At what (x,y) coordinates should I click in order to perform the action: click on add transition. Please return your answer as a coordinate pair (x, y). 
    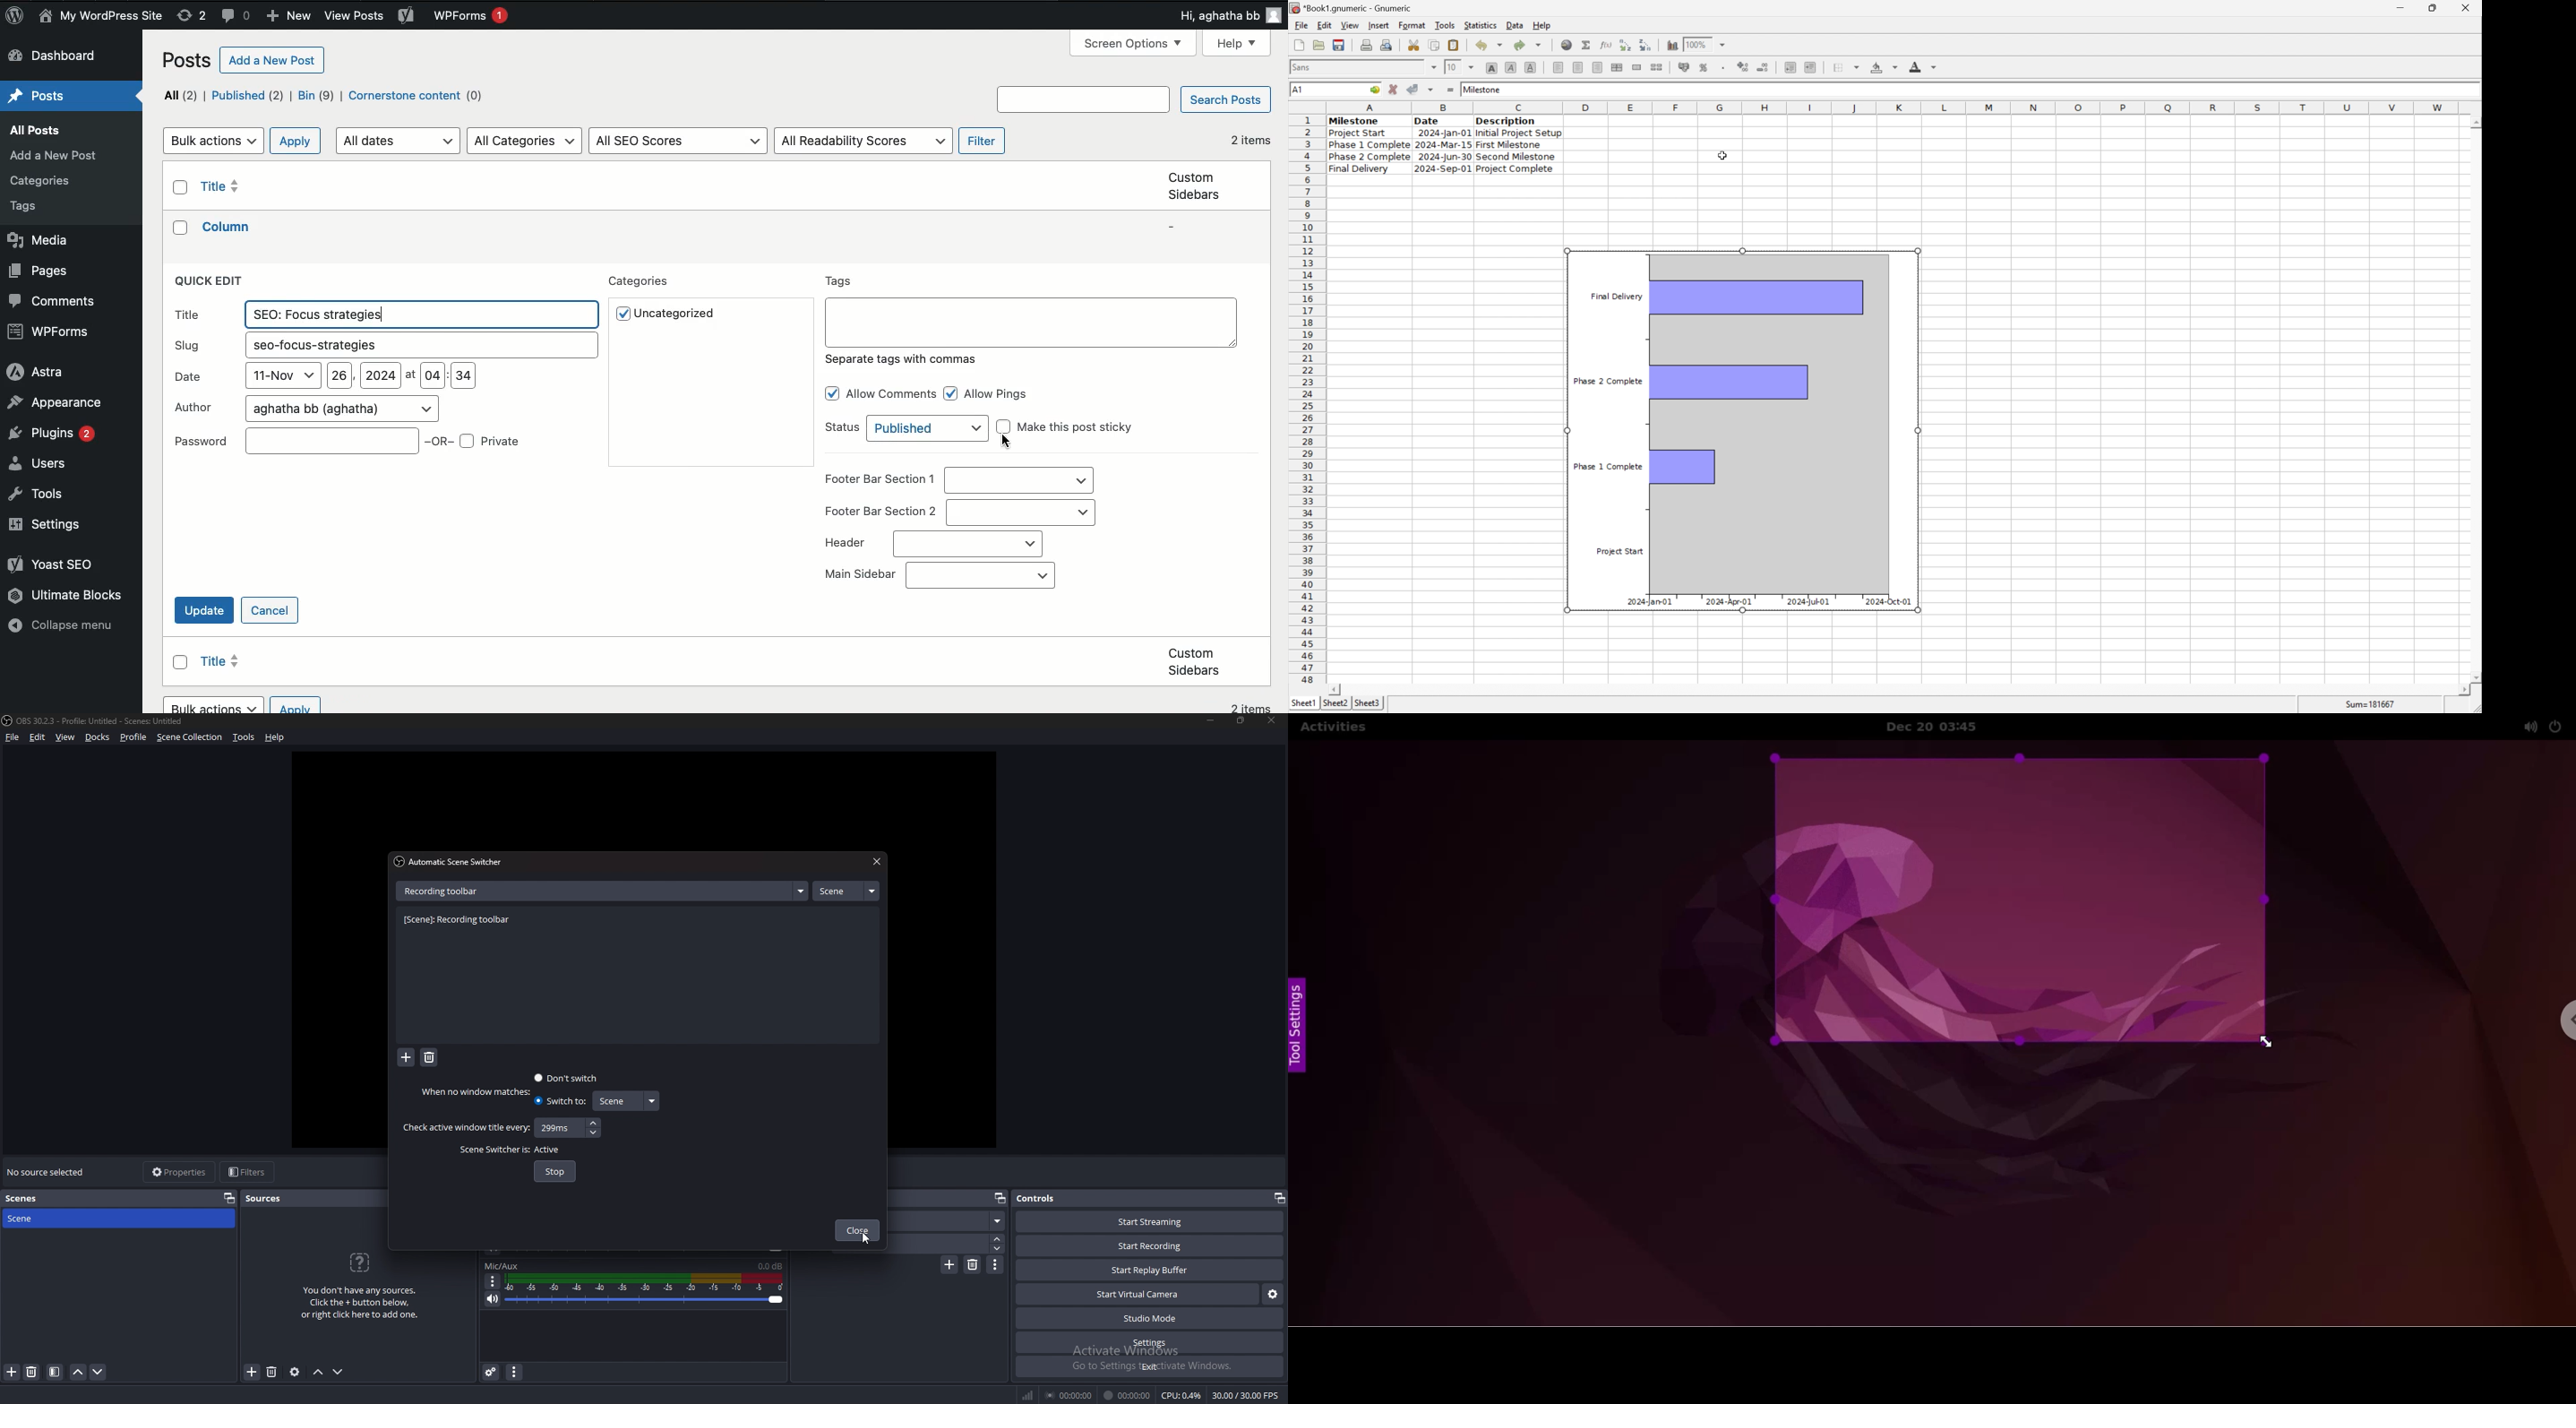
    Looking at the image, I should click on (949, 1265).